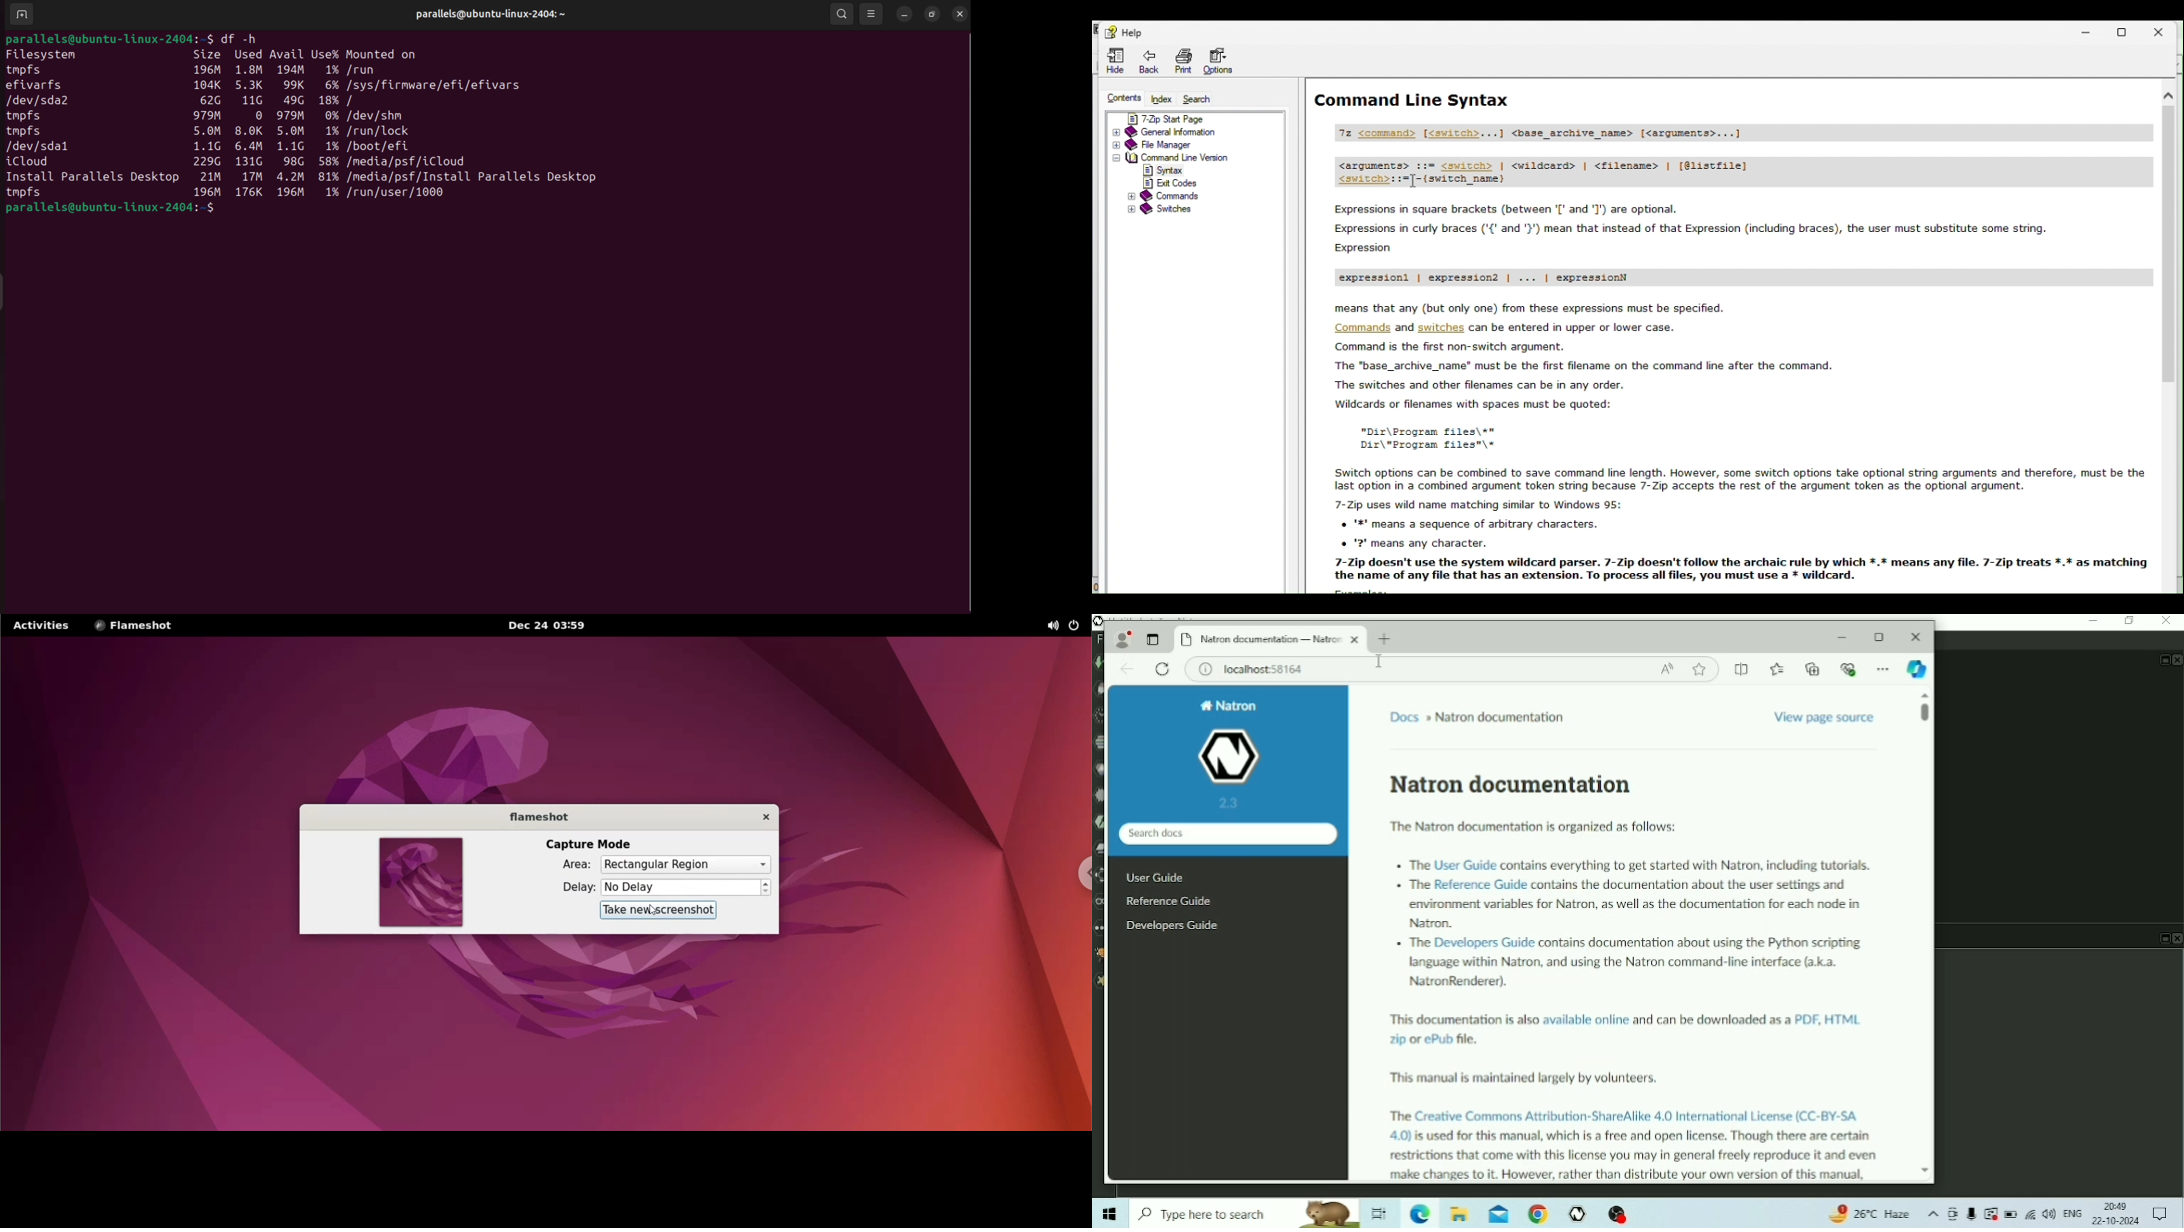 Image resolution: width=2184 pixels, height=1232 pixels. Describe the element at coordinates (1443, 328) in the screenshot. I see `switches` at that location.